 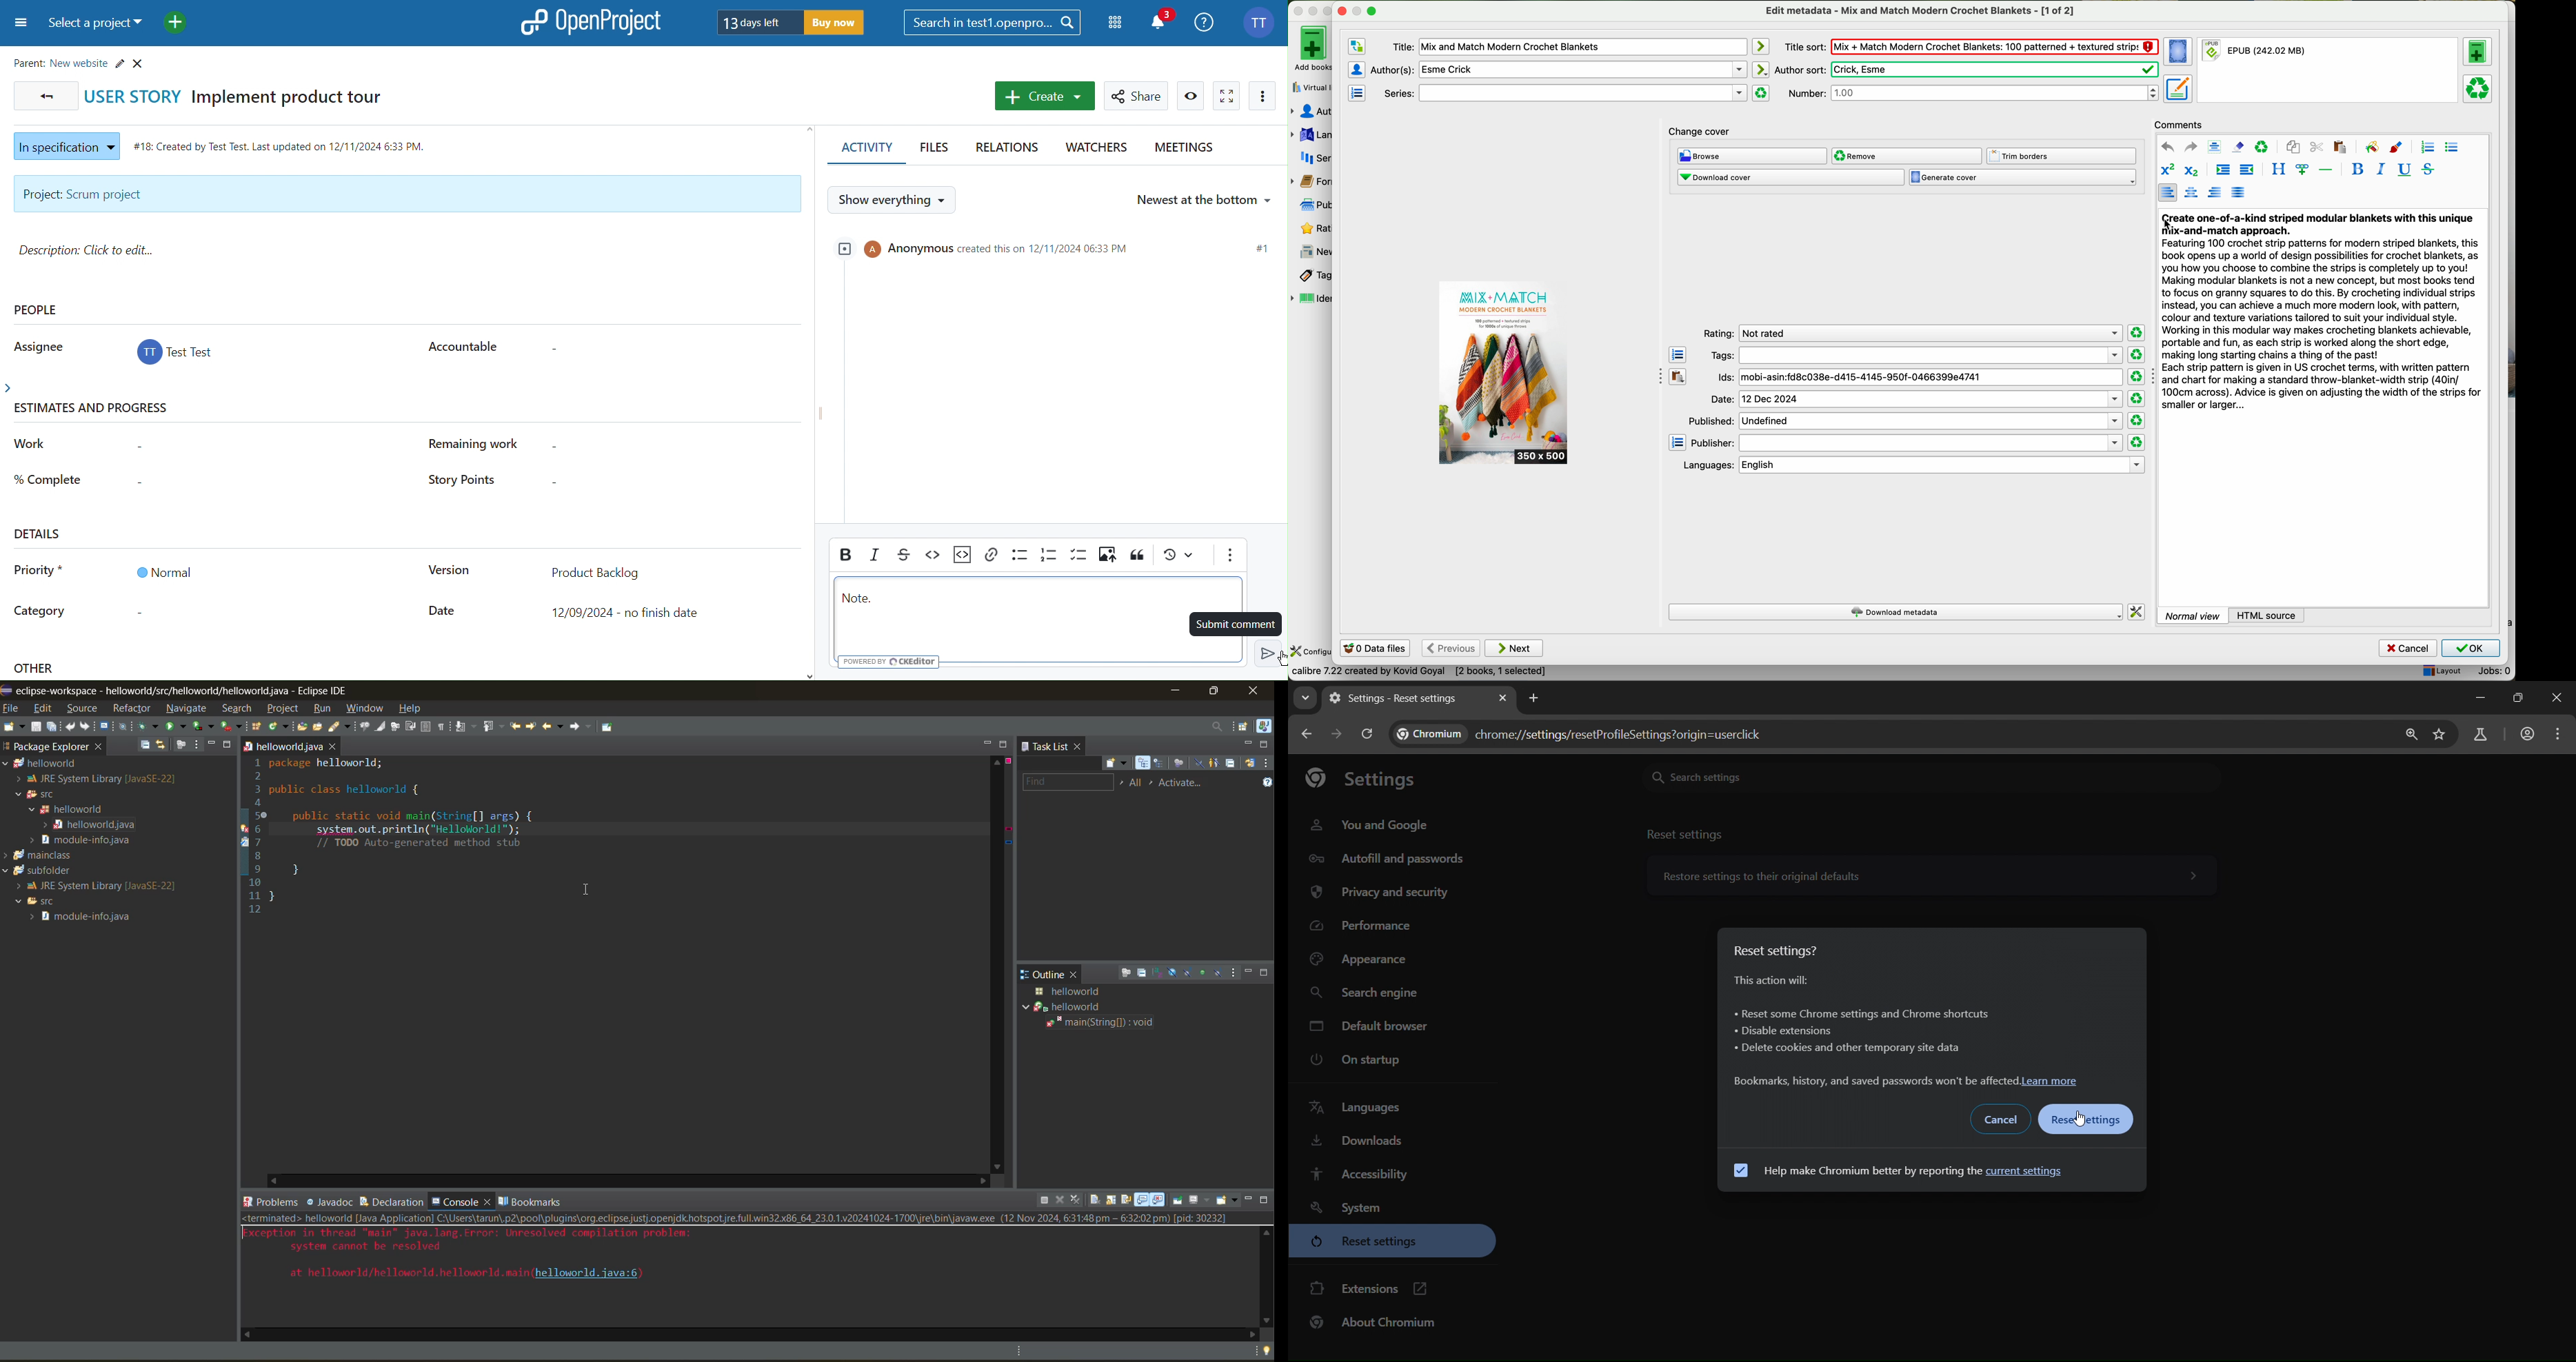 What do you see at coordinates (2180, 52) in the screenshot?
I see `set the cover for the book` at bounding box center [2180, 52].